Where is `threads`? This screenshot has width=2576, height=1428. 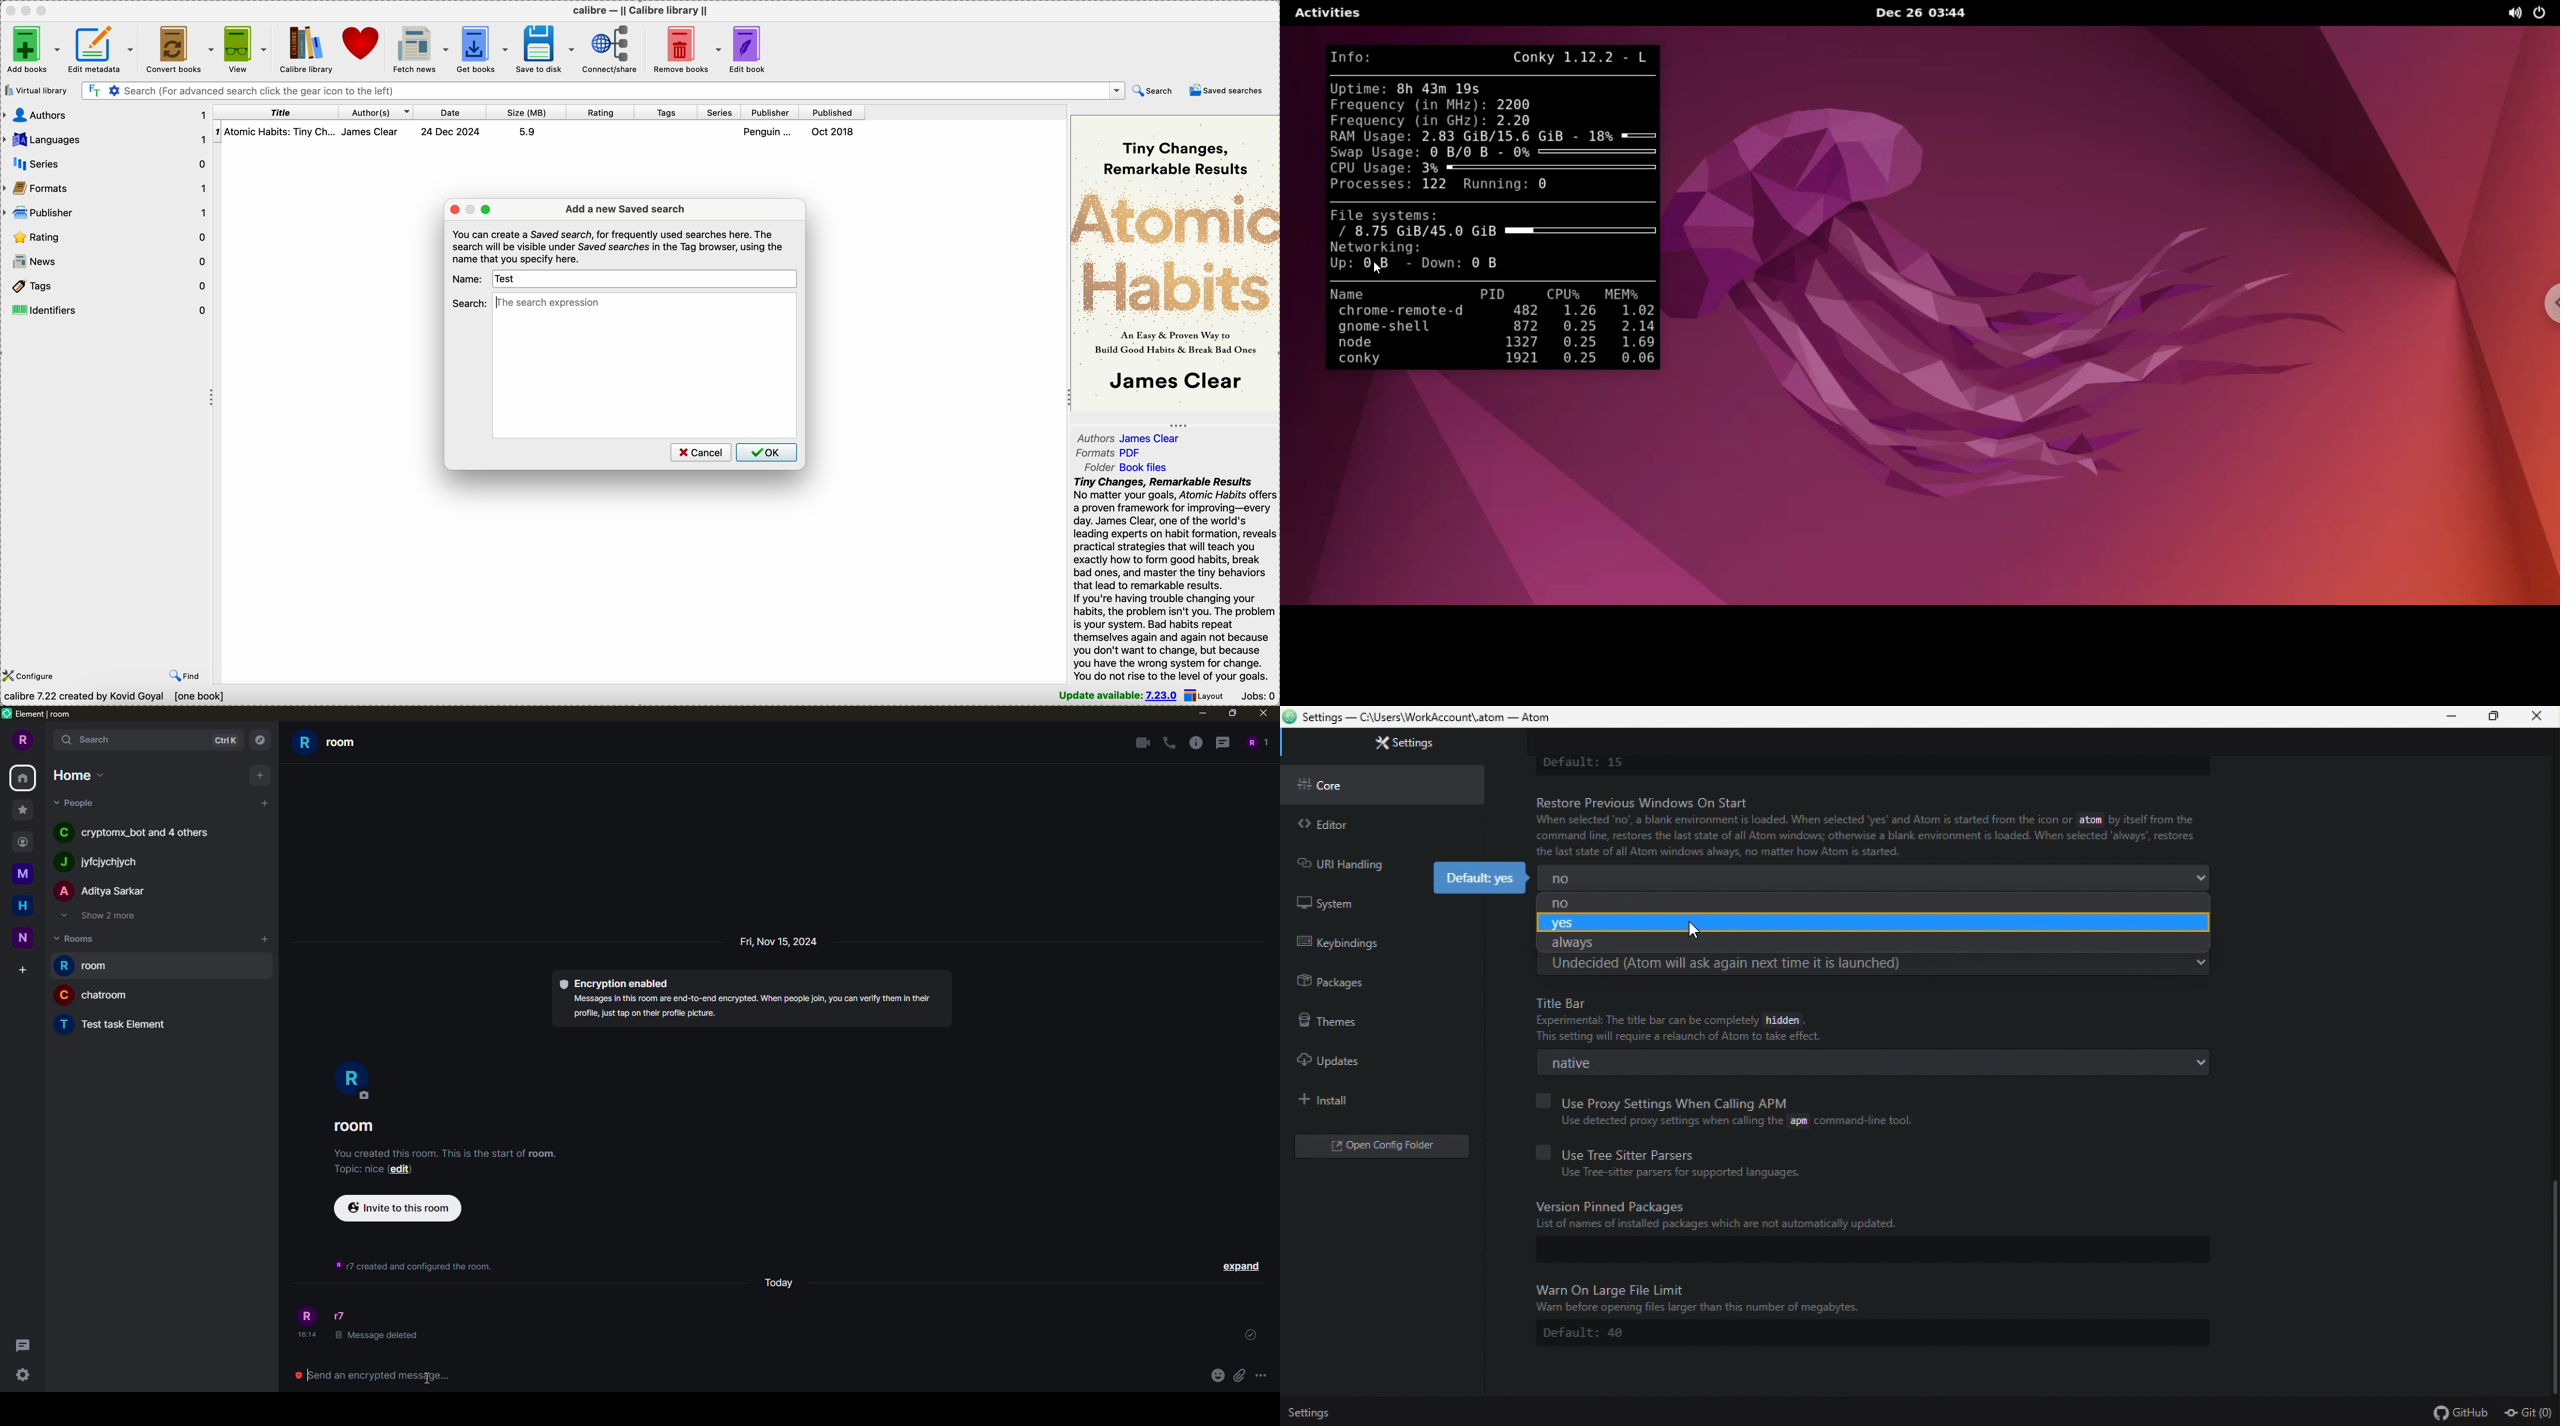
threads is located at coordinates (23, 1344).